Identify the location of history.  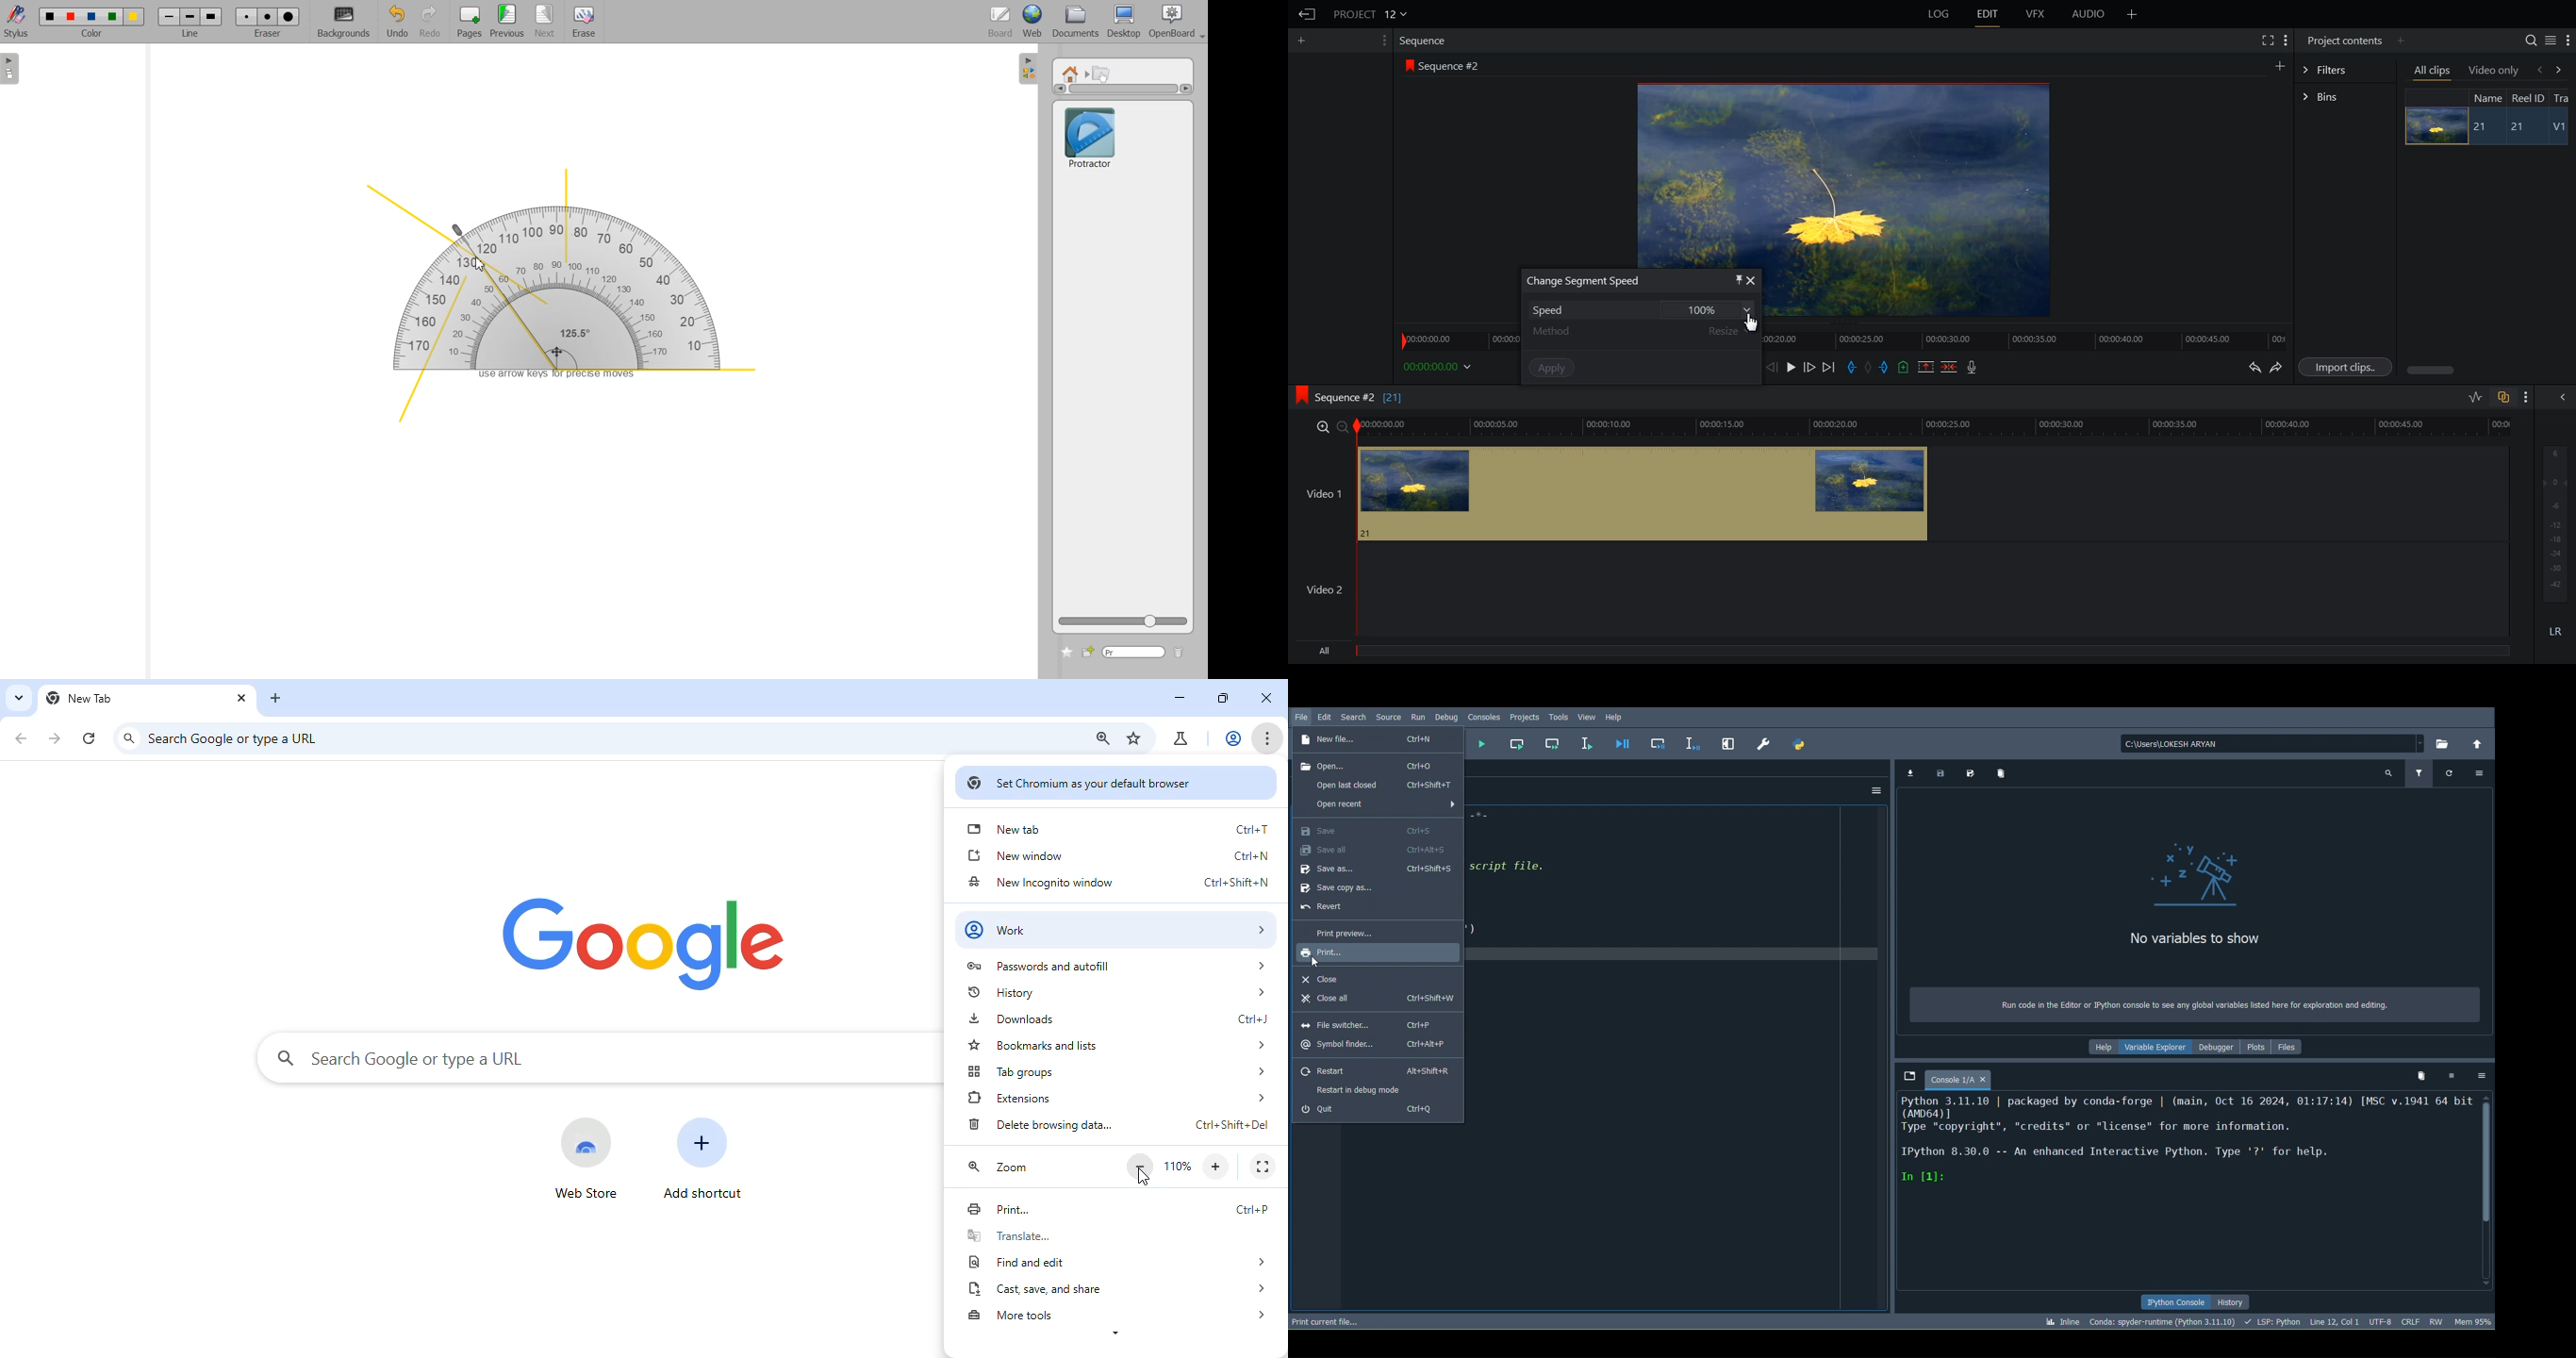
(1115, 992).